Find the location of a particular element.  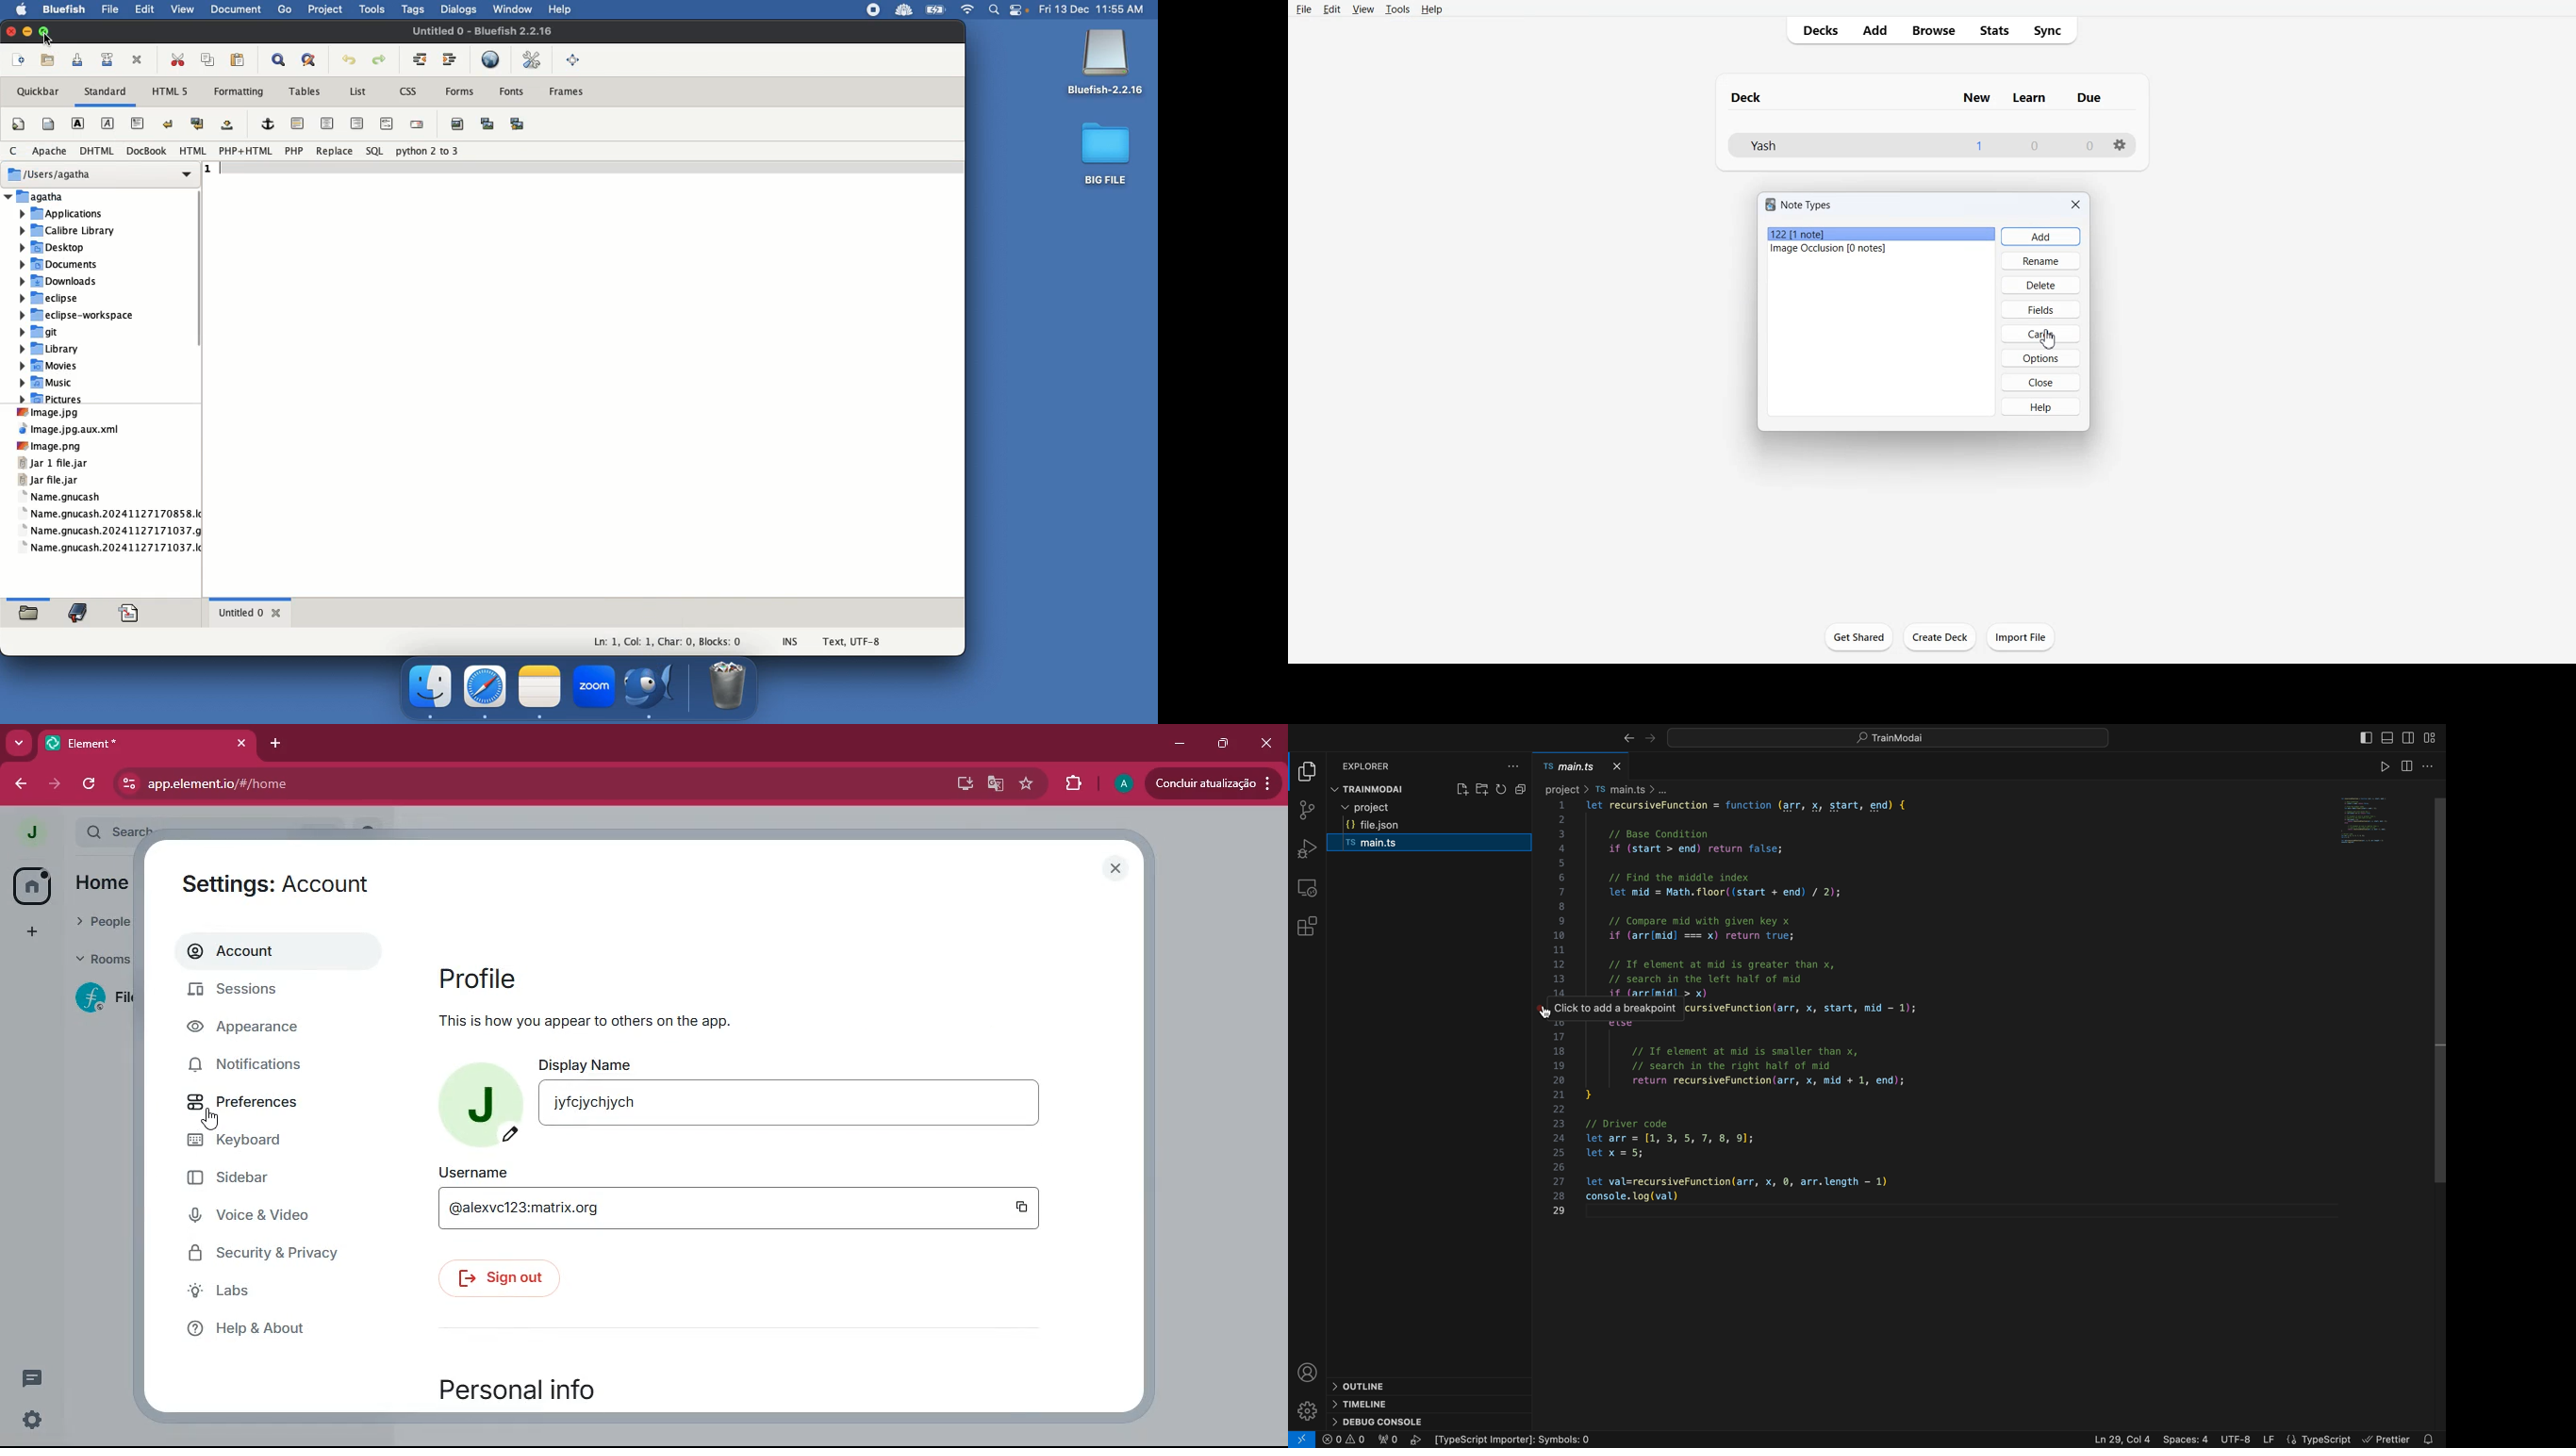

file is located at coordinates (107, 997).